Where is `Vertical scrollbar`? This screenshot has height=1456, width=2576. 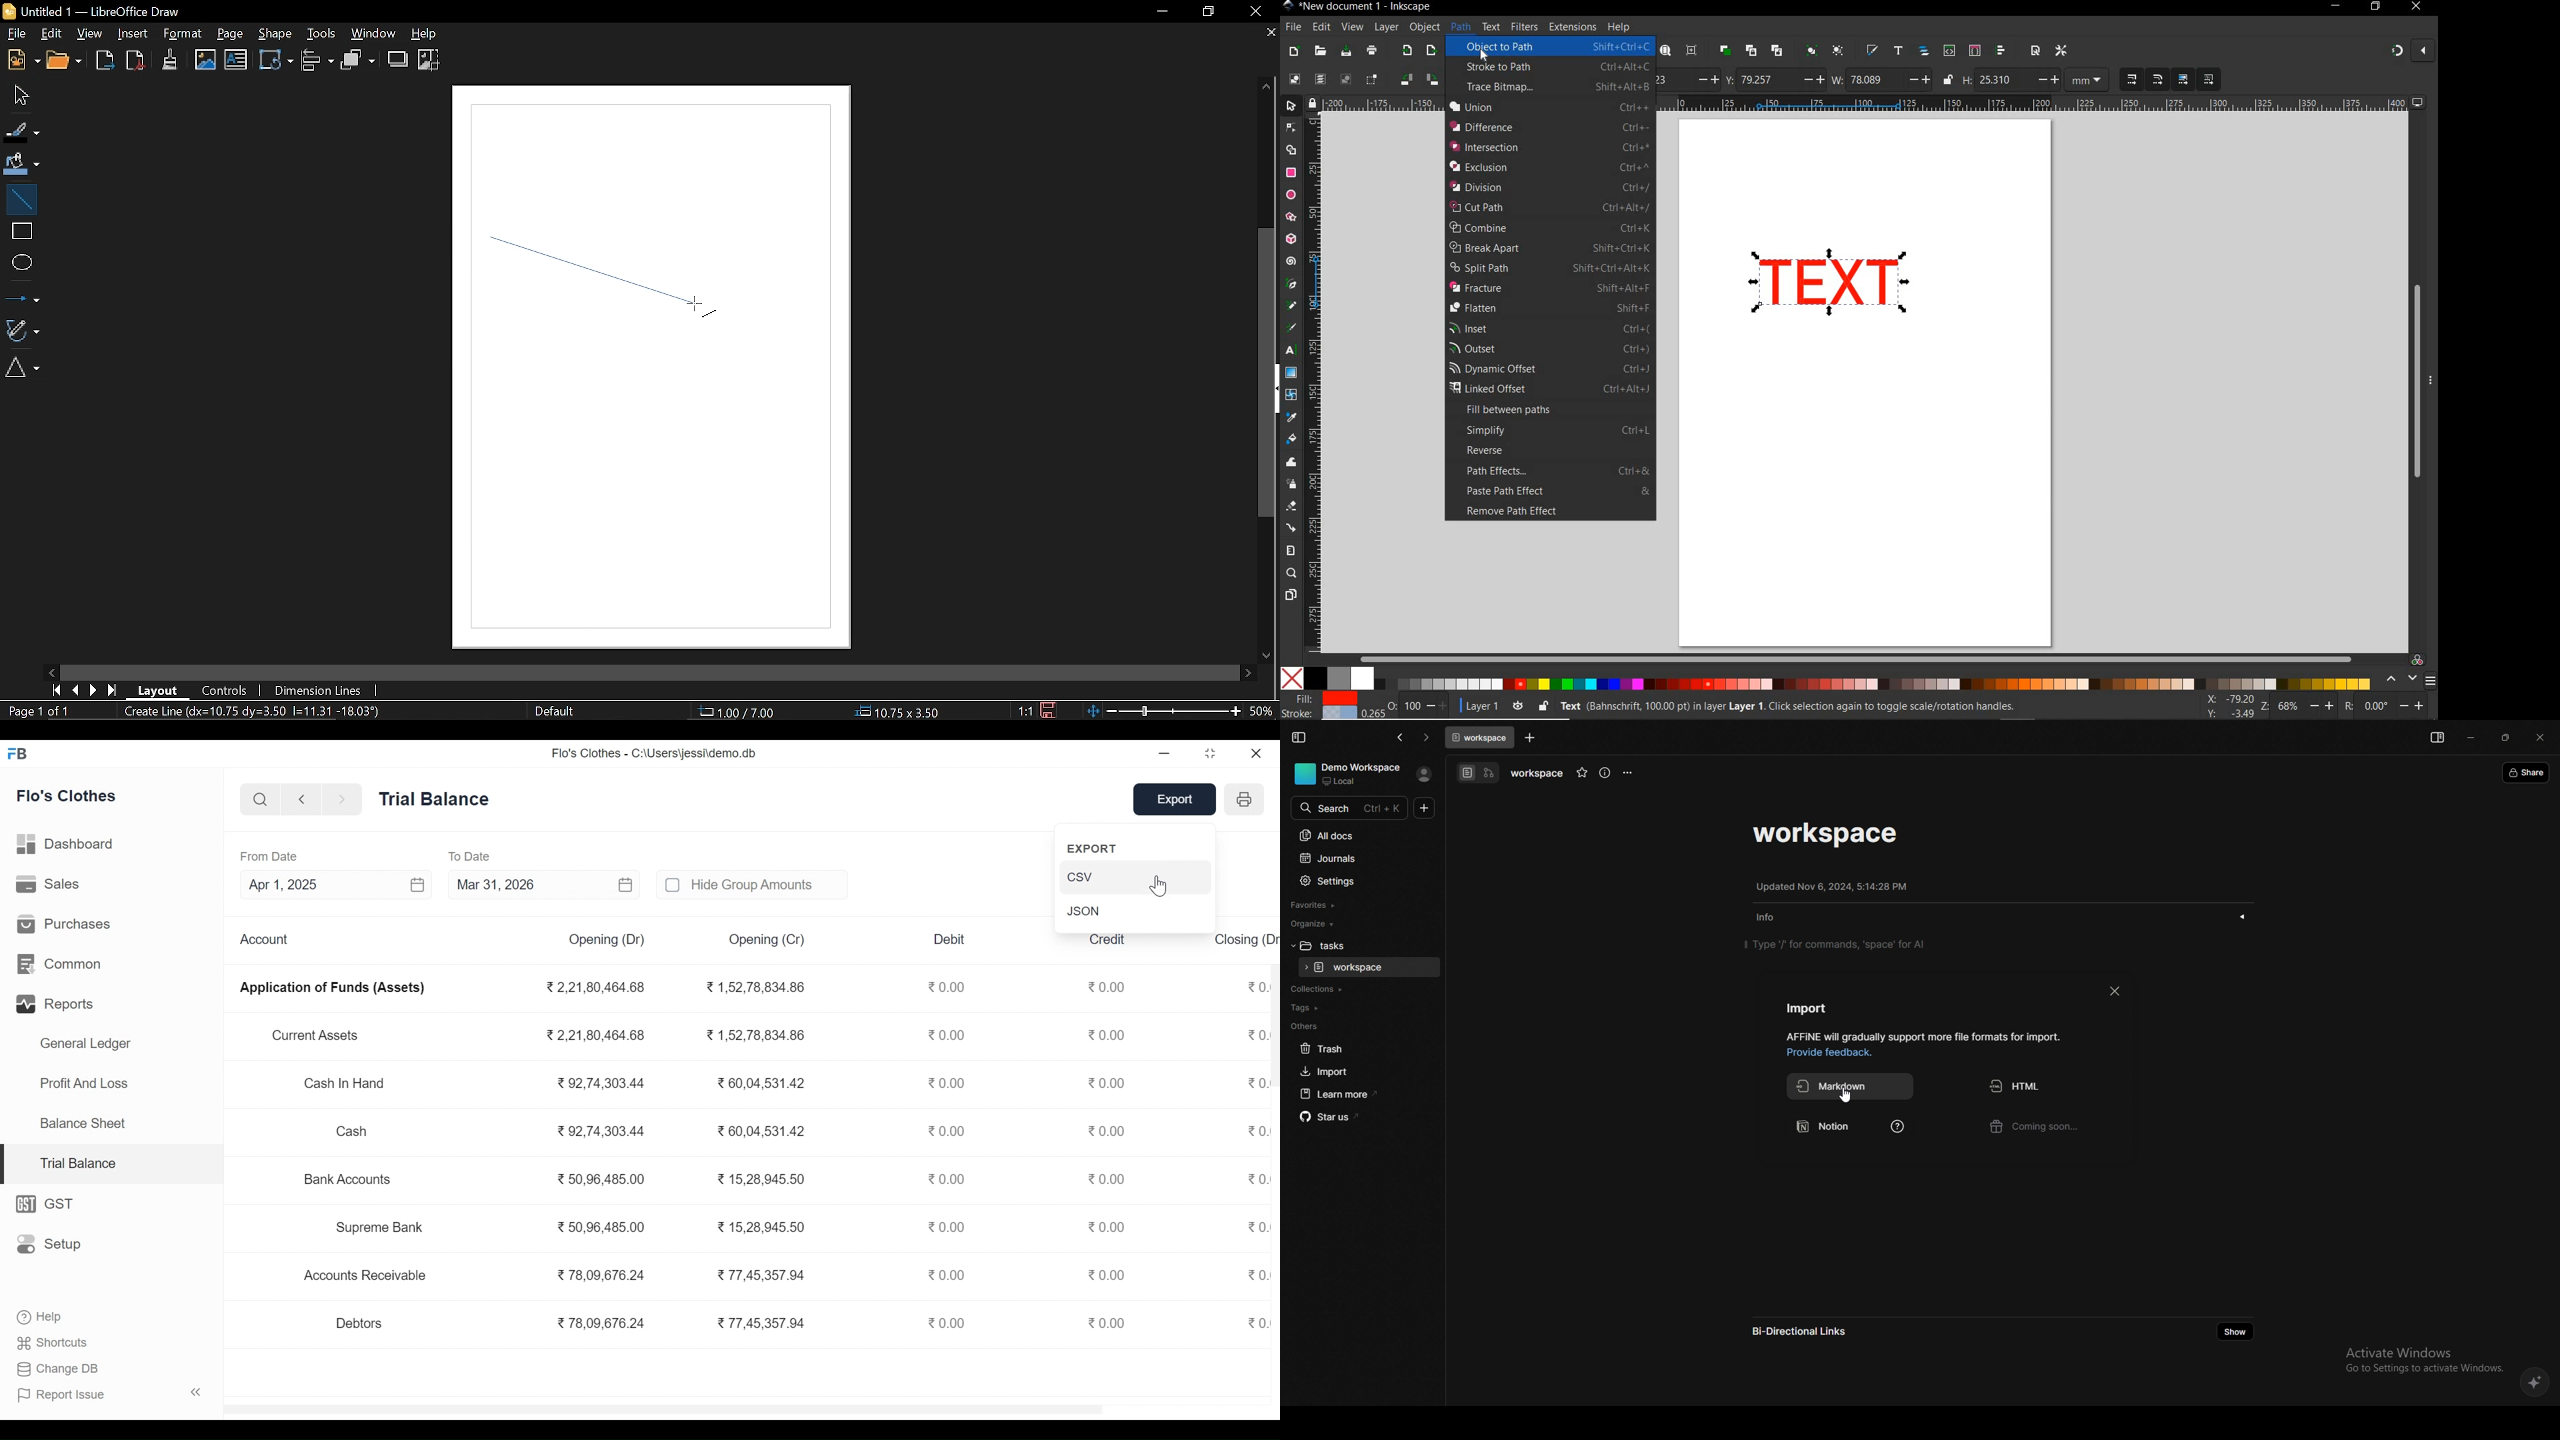 Vertical scrollbar is located at coordinates (1270, 372).